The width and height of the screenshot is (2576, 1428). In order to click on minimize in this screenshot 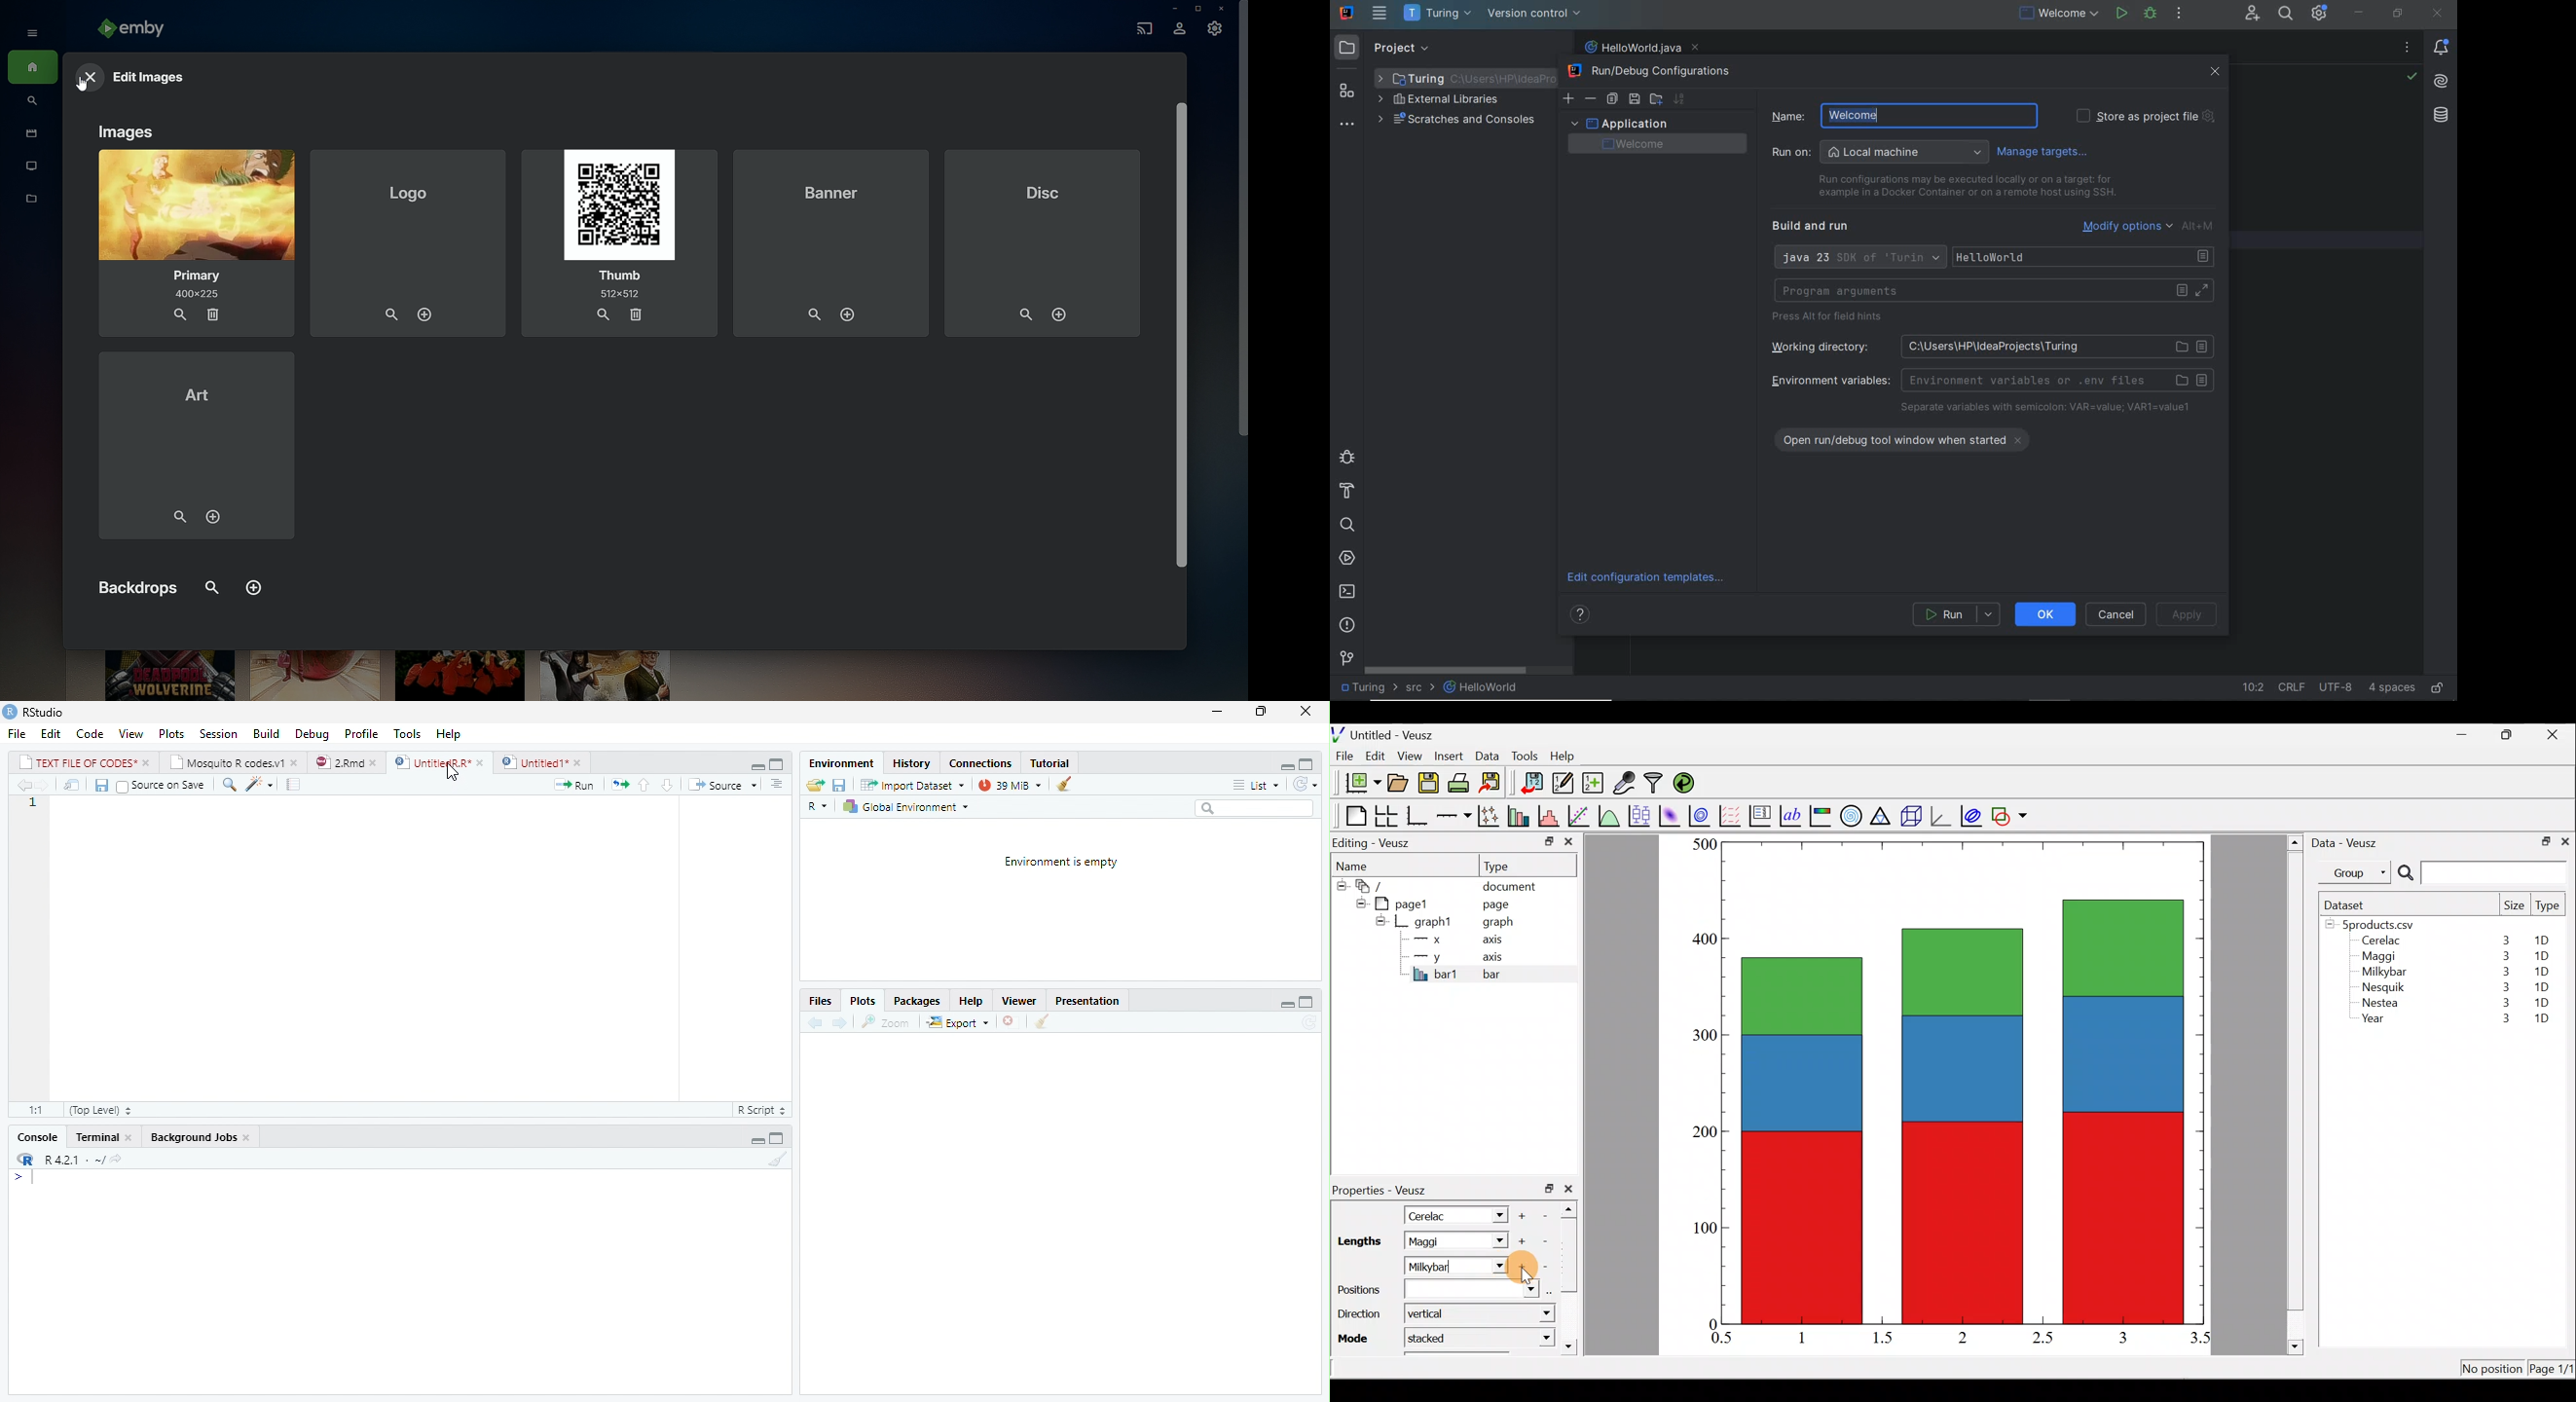, I will do `click(1548, 841)`.